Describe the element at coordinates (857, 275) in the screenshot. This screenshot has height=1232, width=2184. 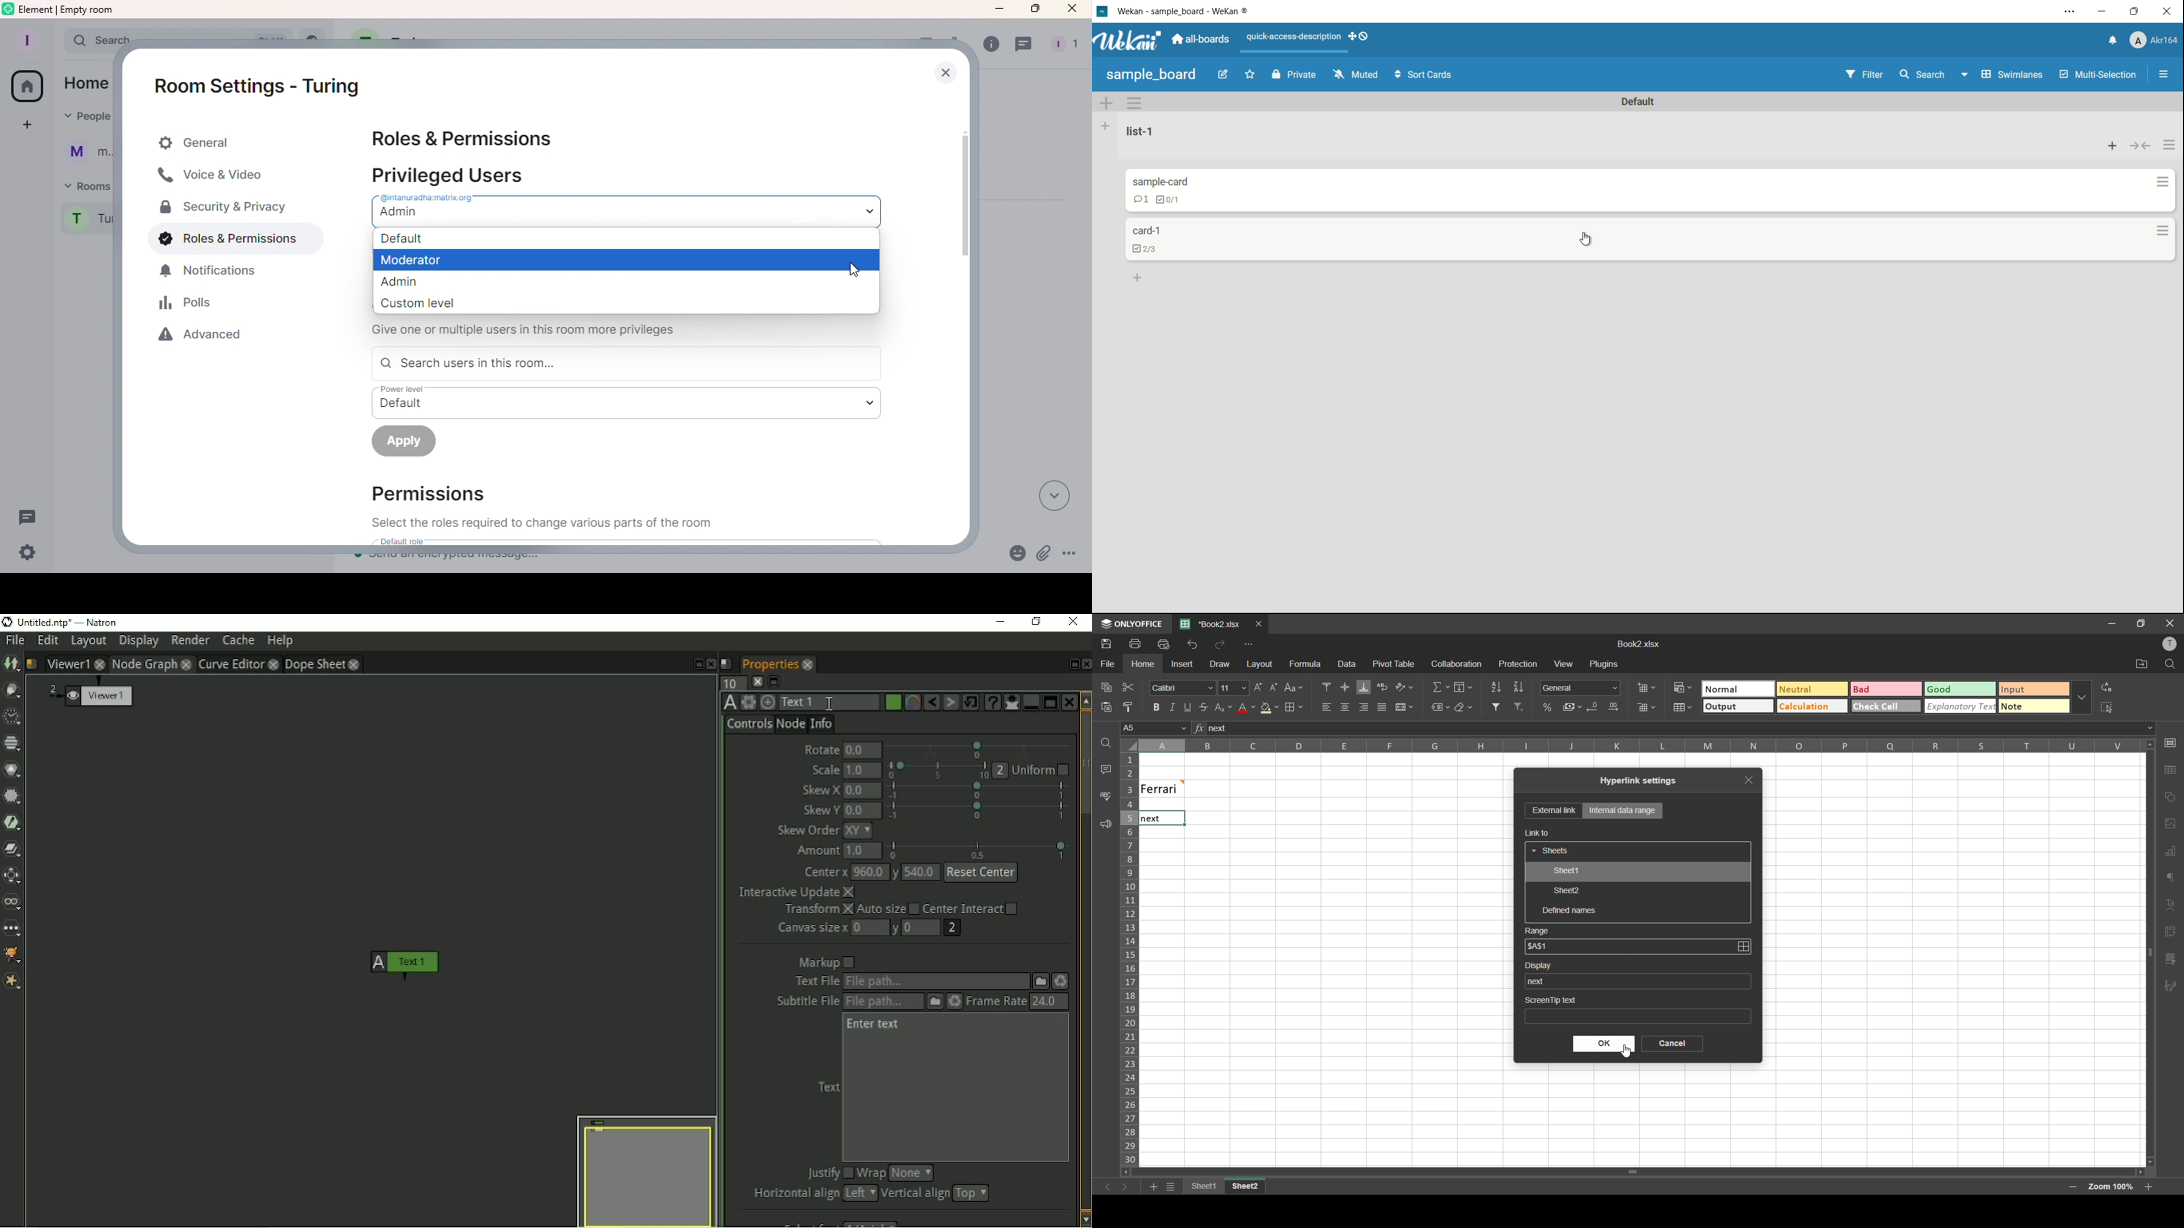
I see `cursor` at that location.